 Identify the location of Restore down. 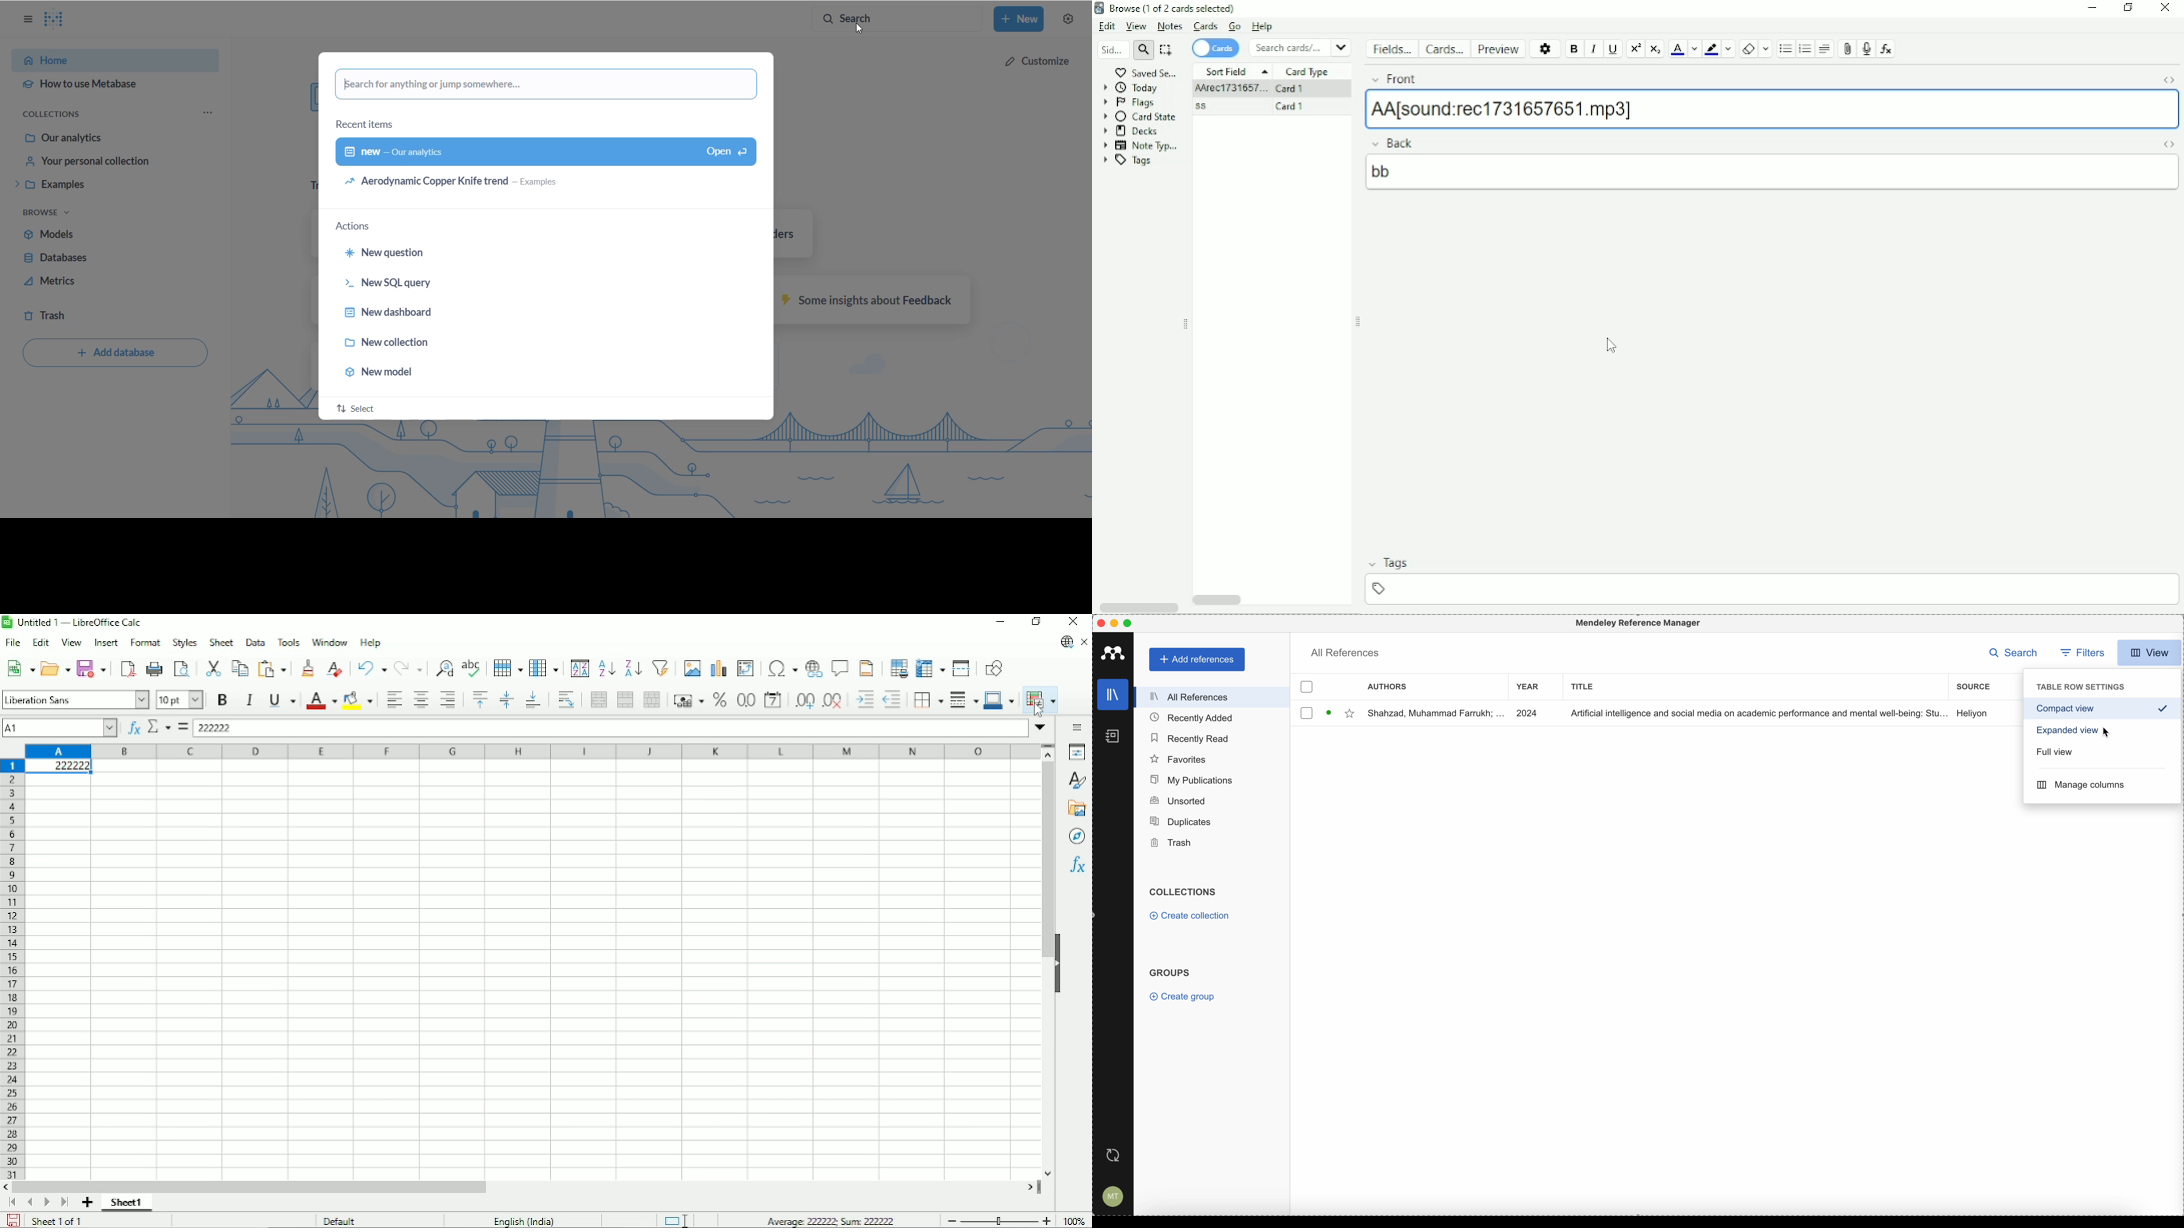
(2131, 8).